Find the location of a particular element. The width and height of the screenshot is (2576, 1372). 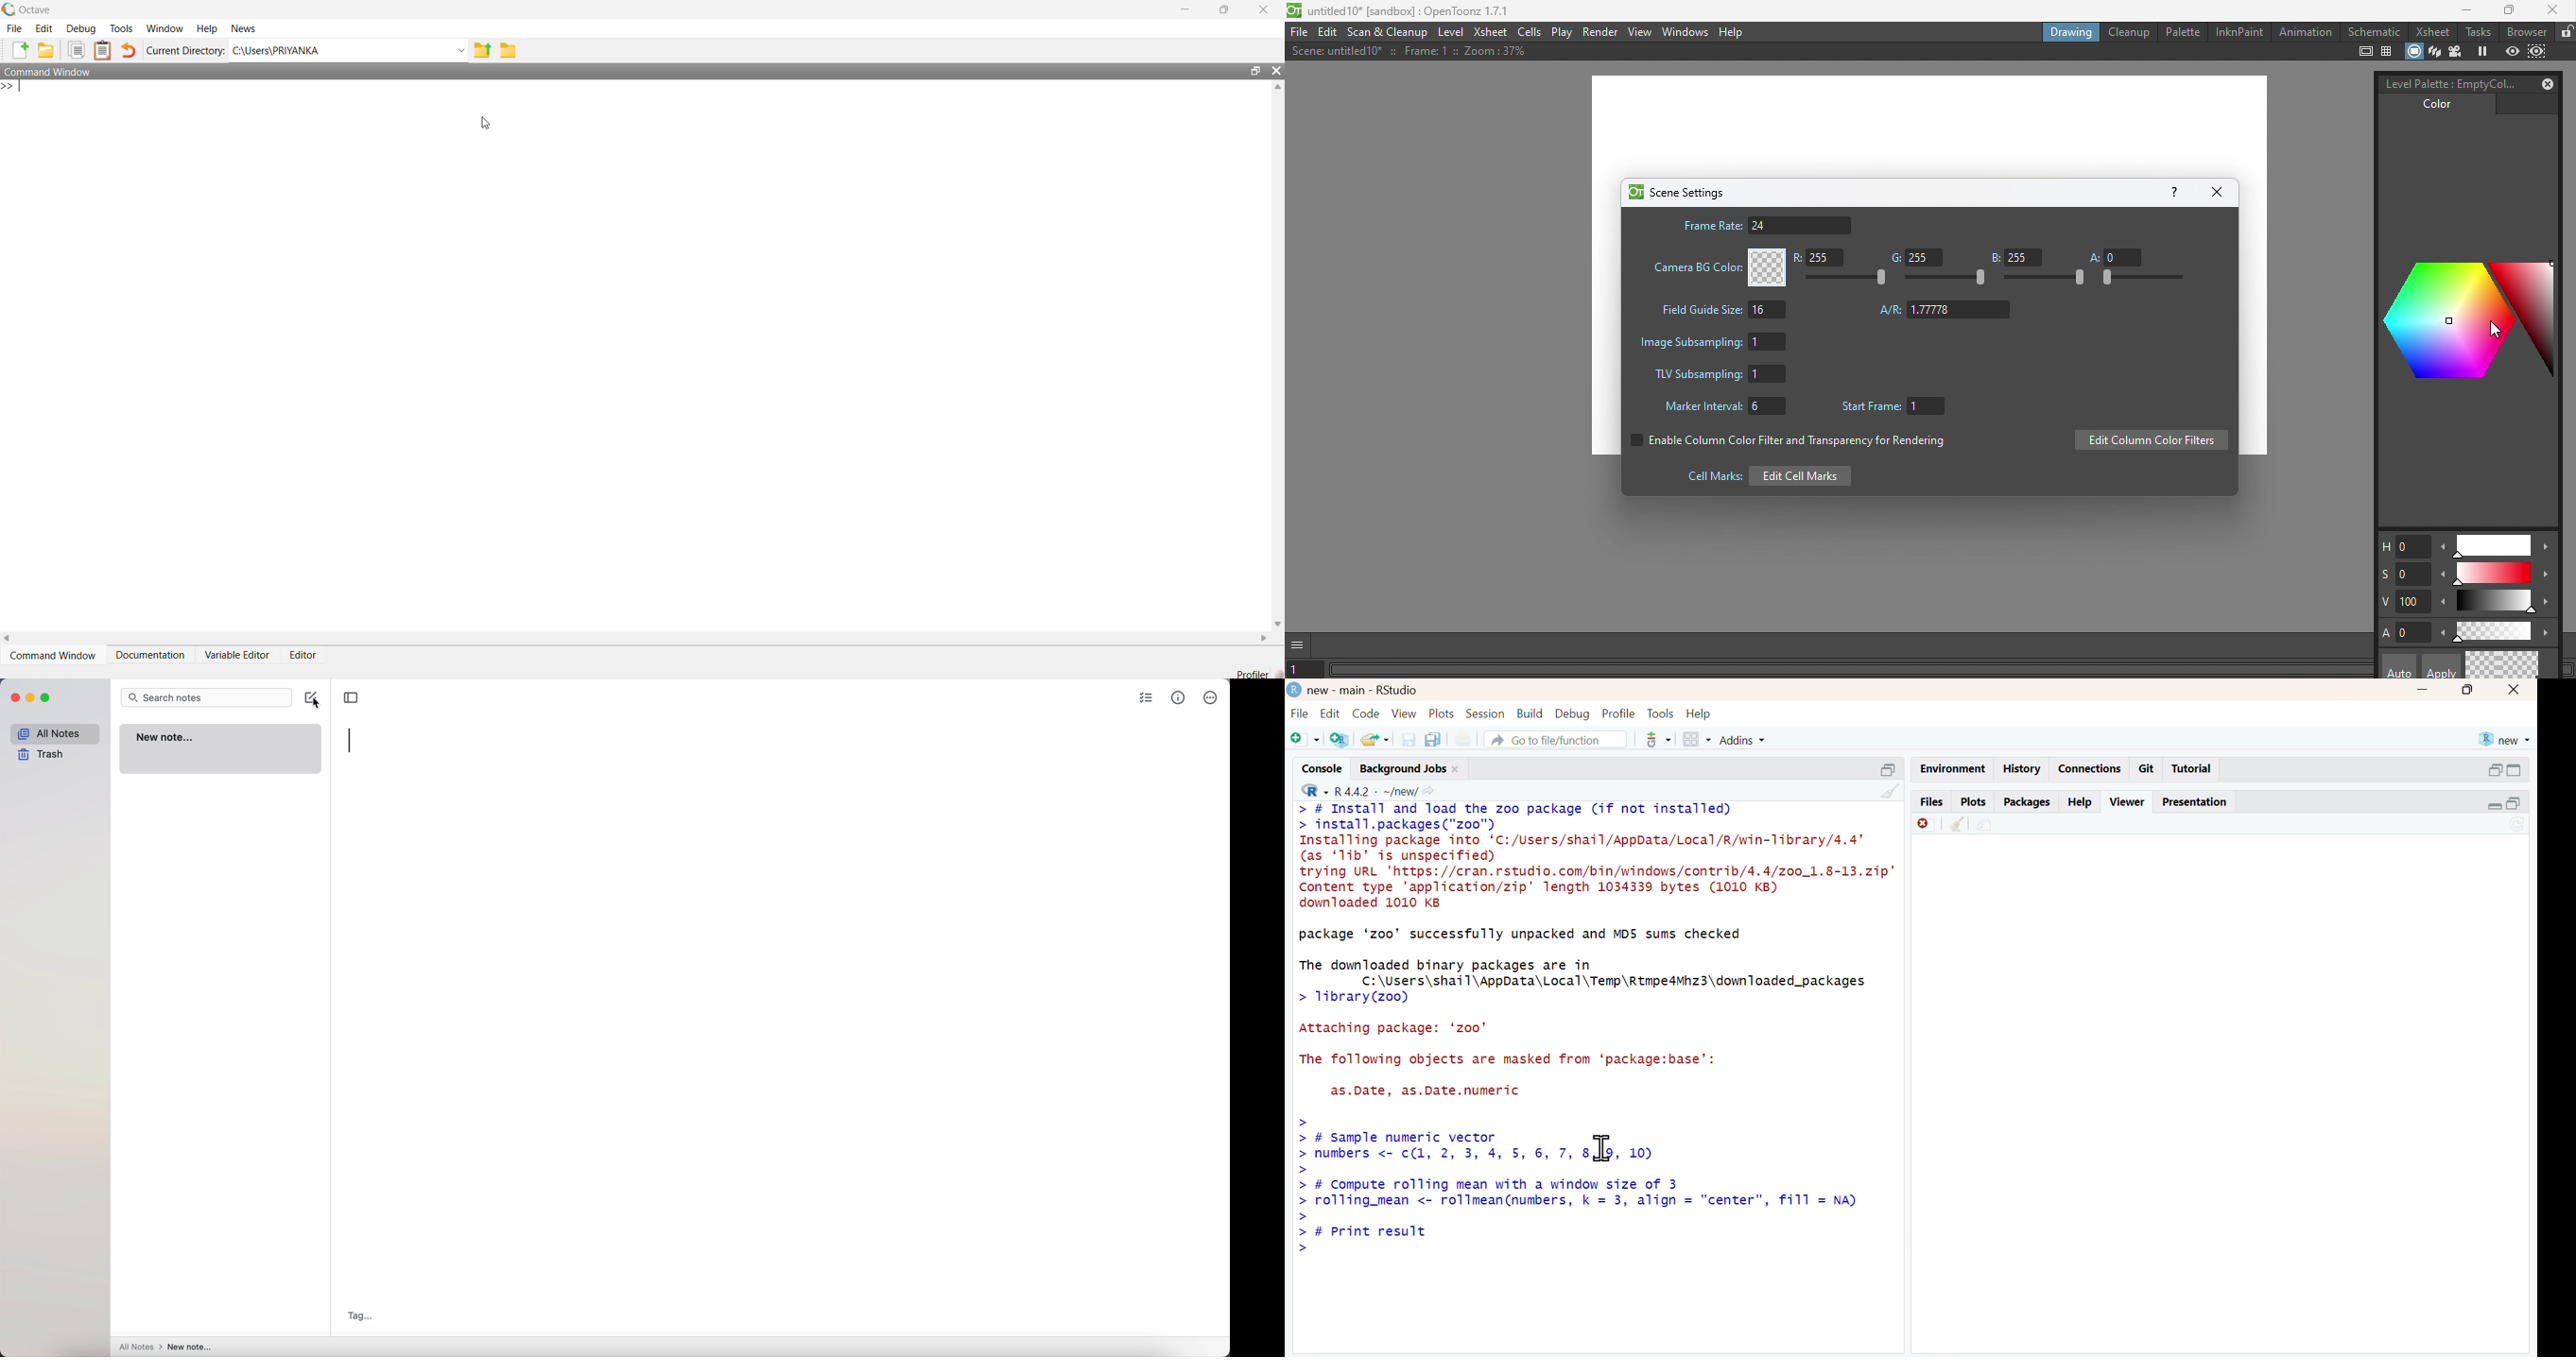

open in separate window is located at coordinates (1890, 770).